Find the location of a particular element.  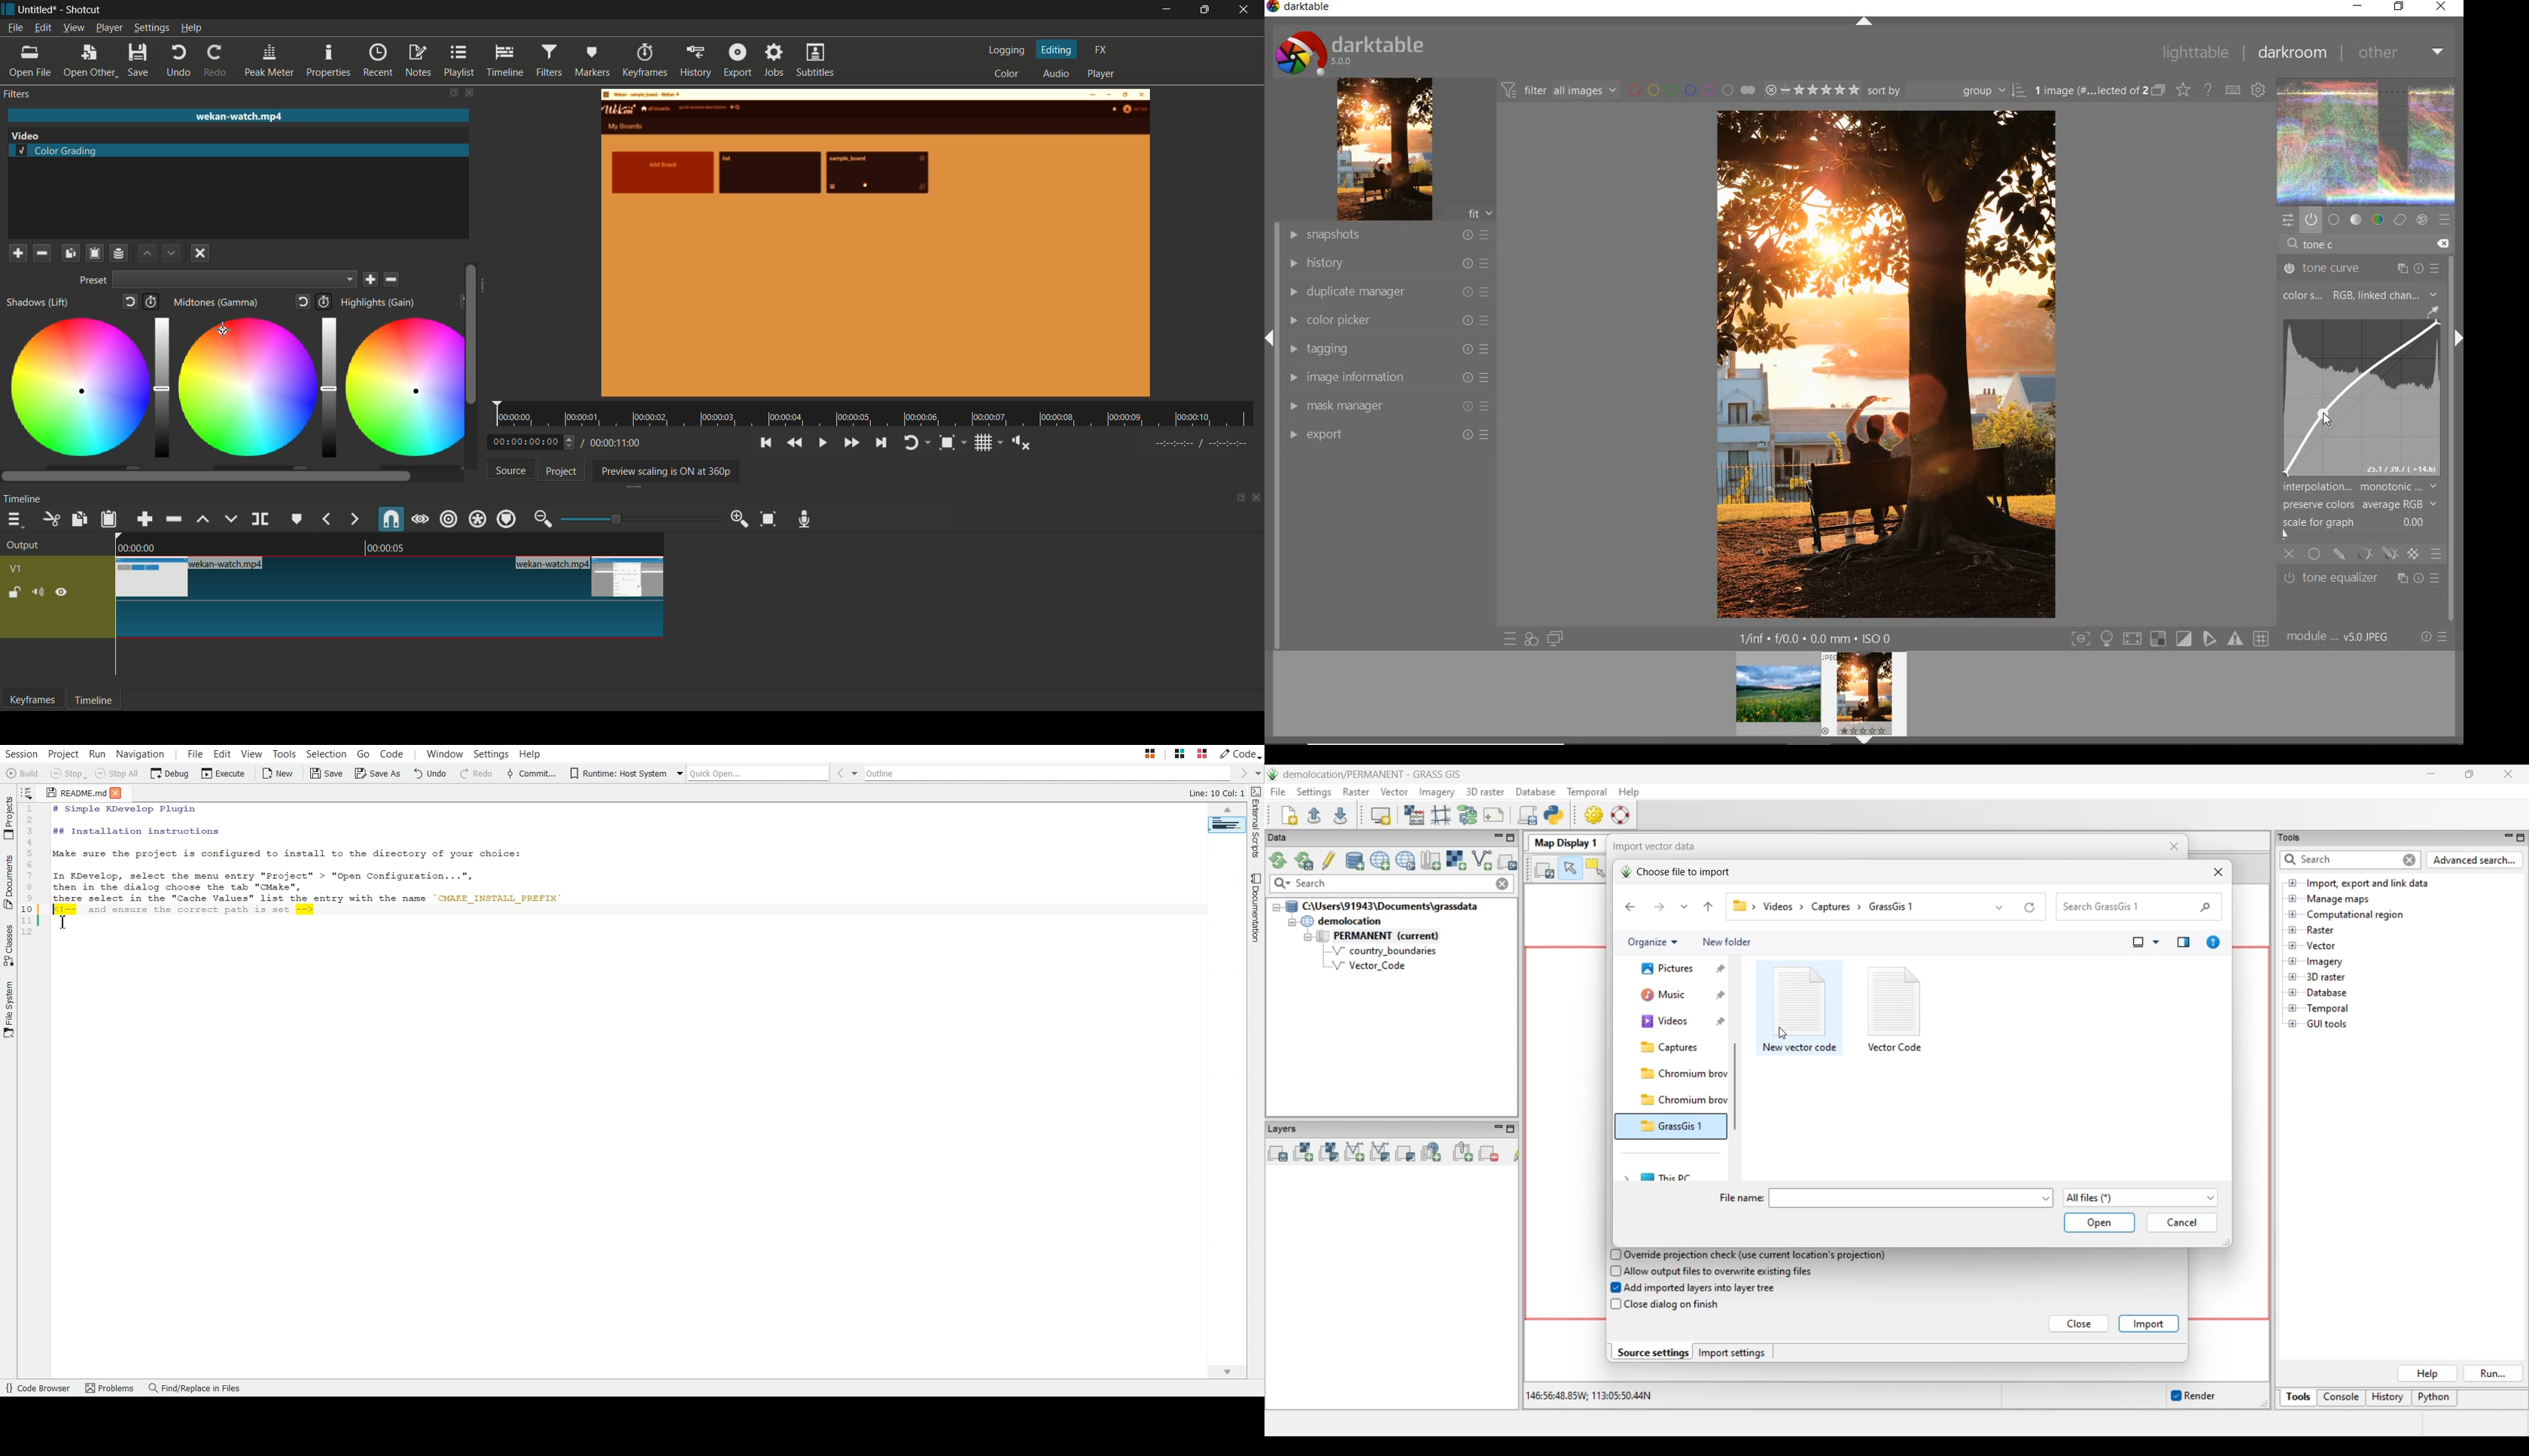

close app is located at coordinates (1246, 10).